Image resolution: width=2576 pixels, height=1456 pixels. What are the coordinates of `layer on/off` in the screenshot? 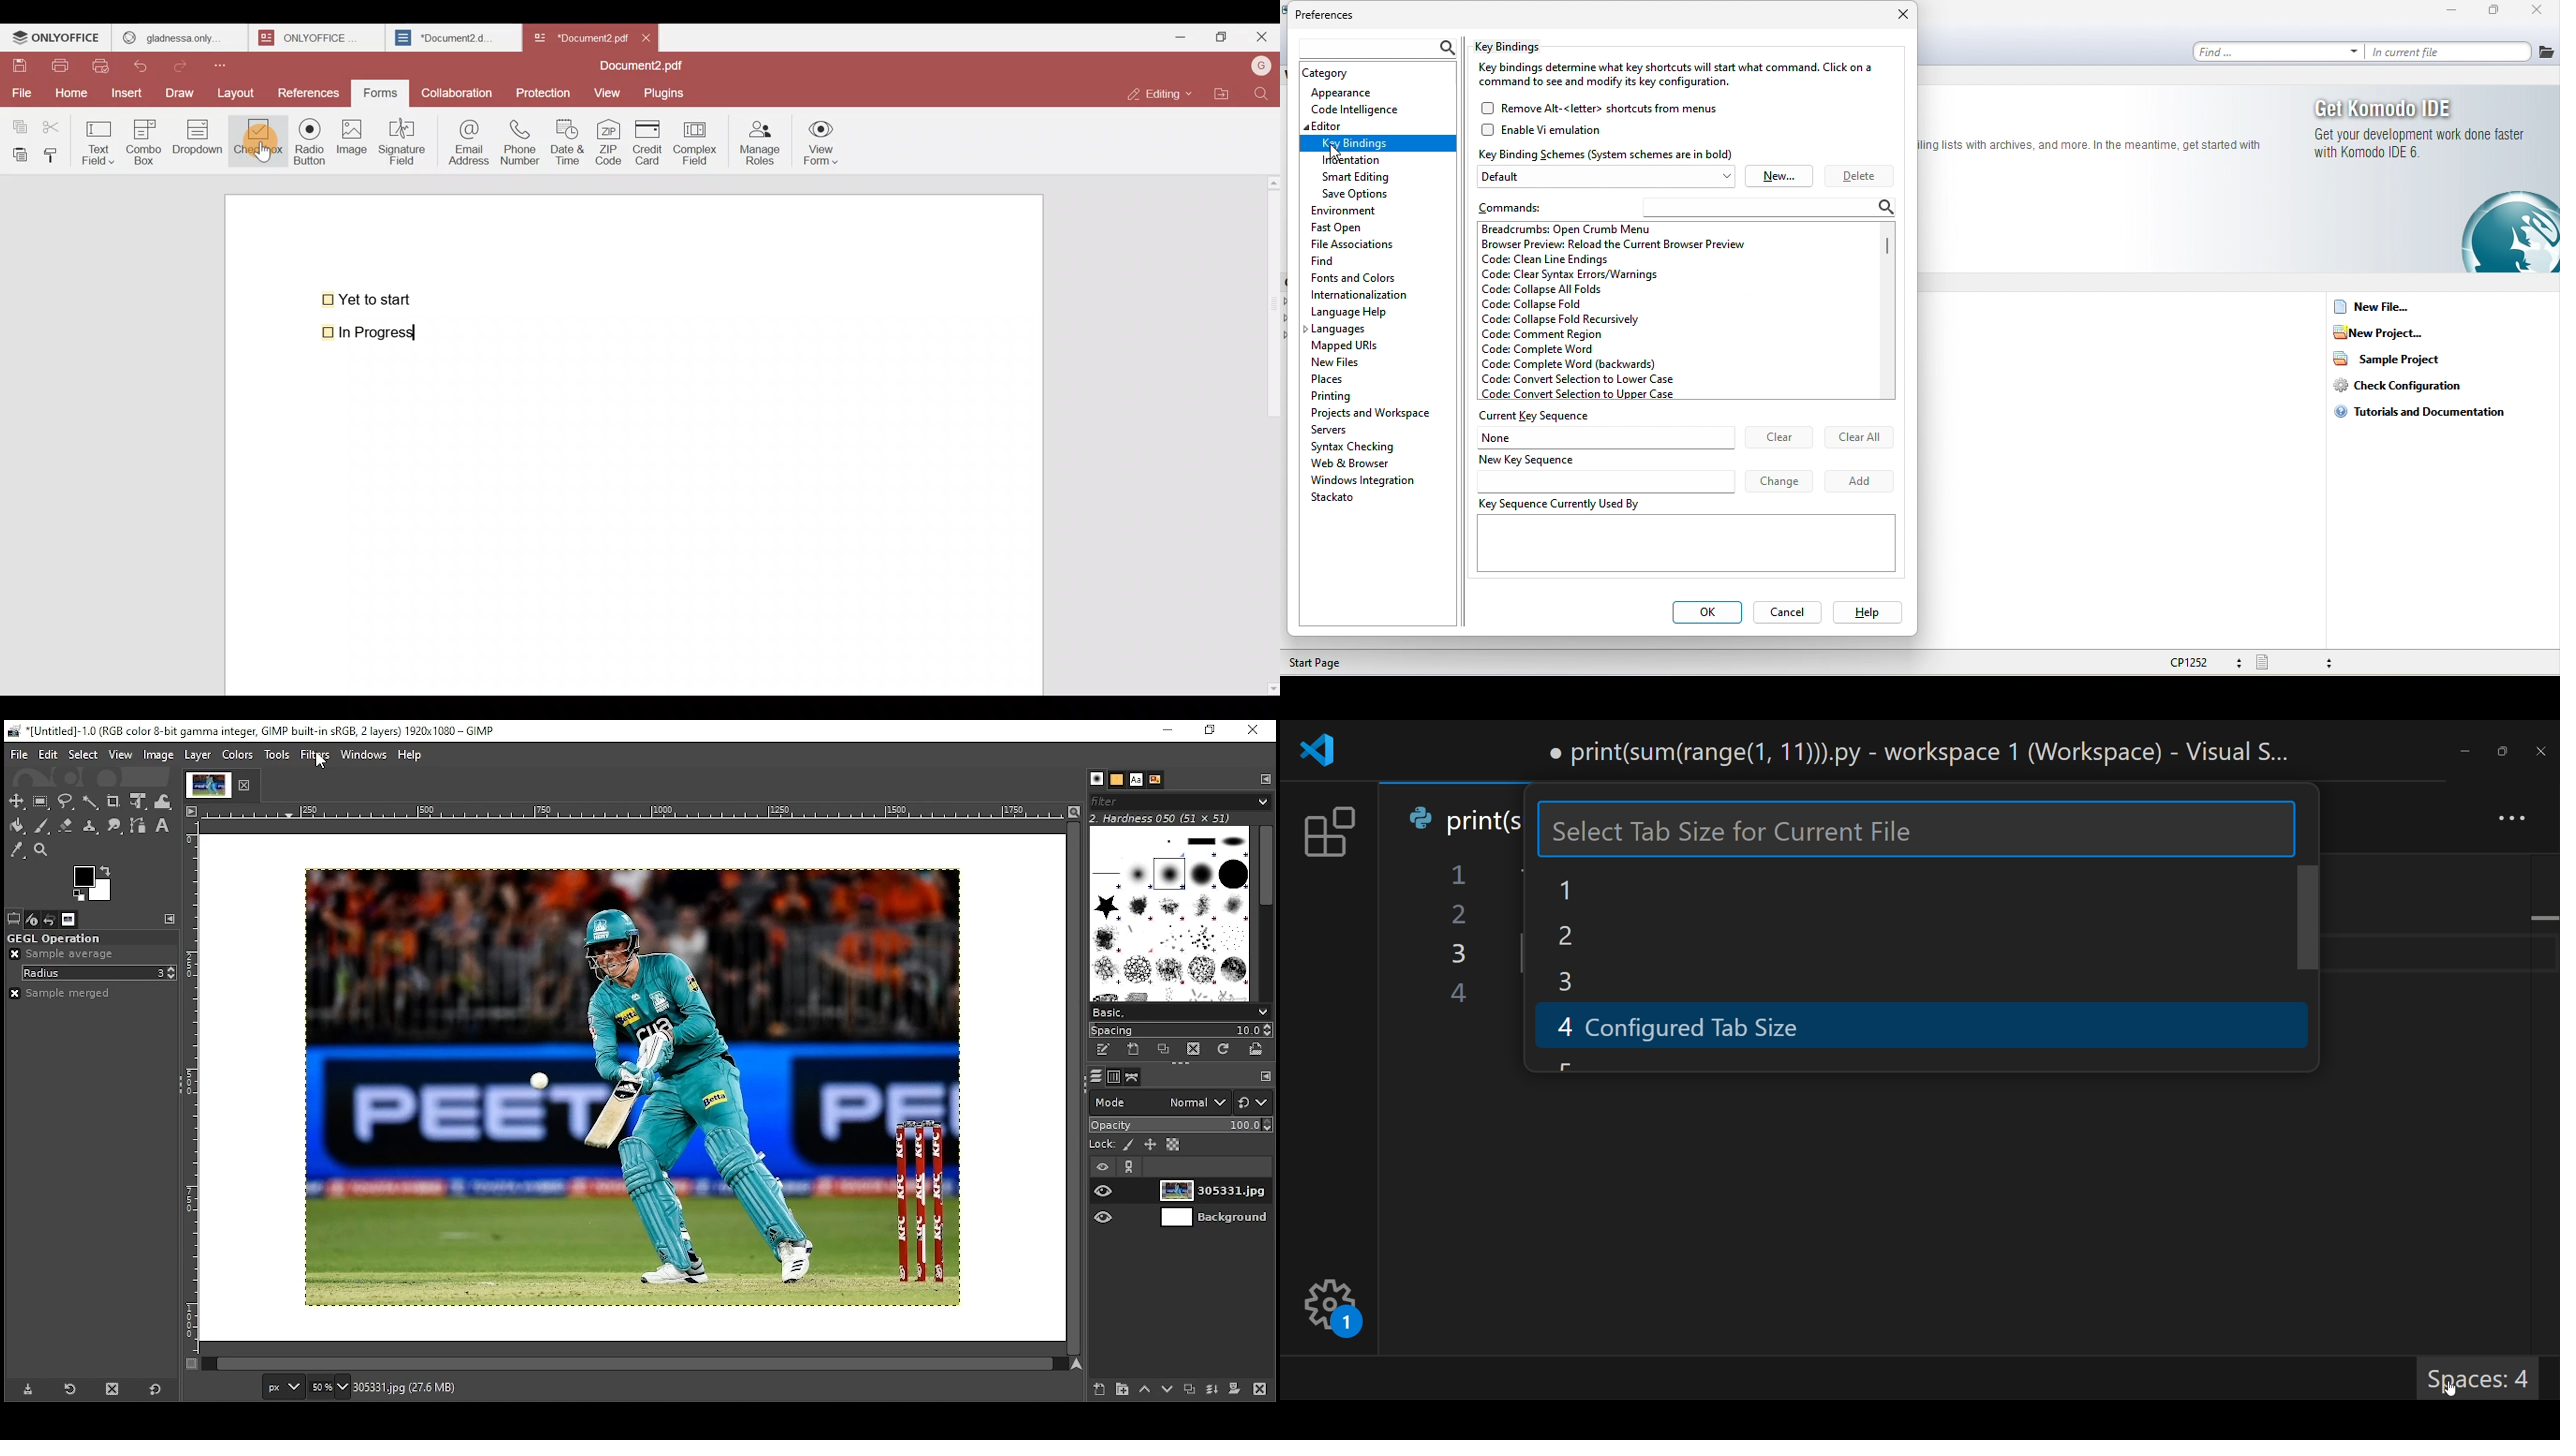 It's located at (1106, 1218).